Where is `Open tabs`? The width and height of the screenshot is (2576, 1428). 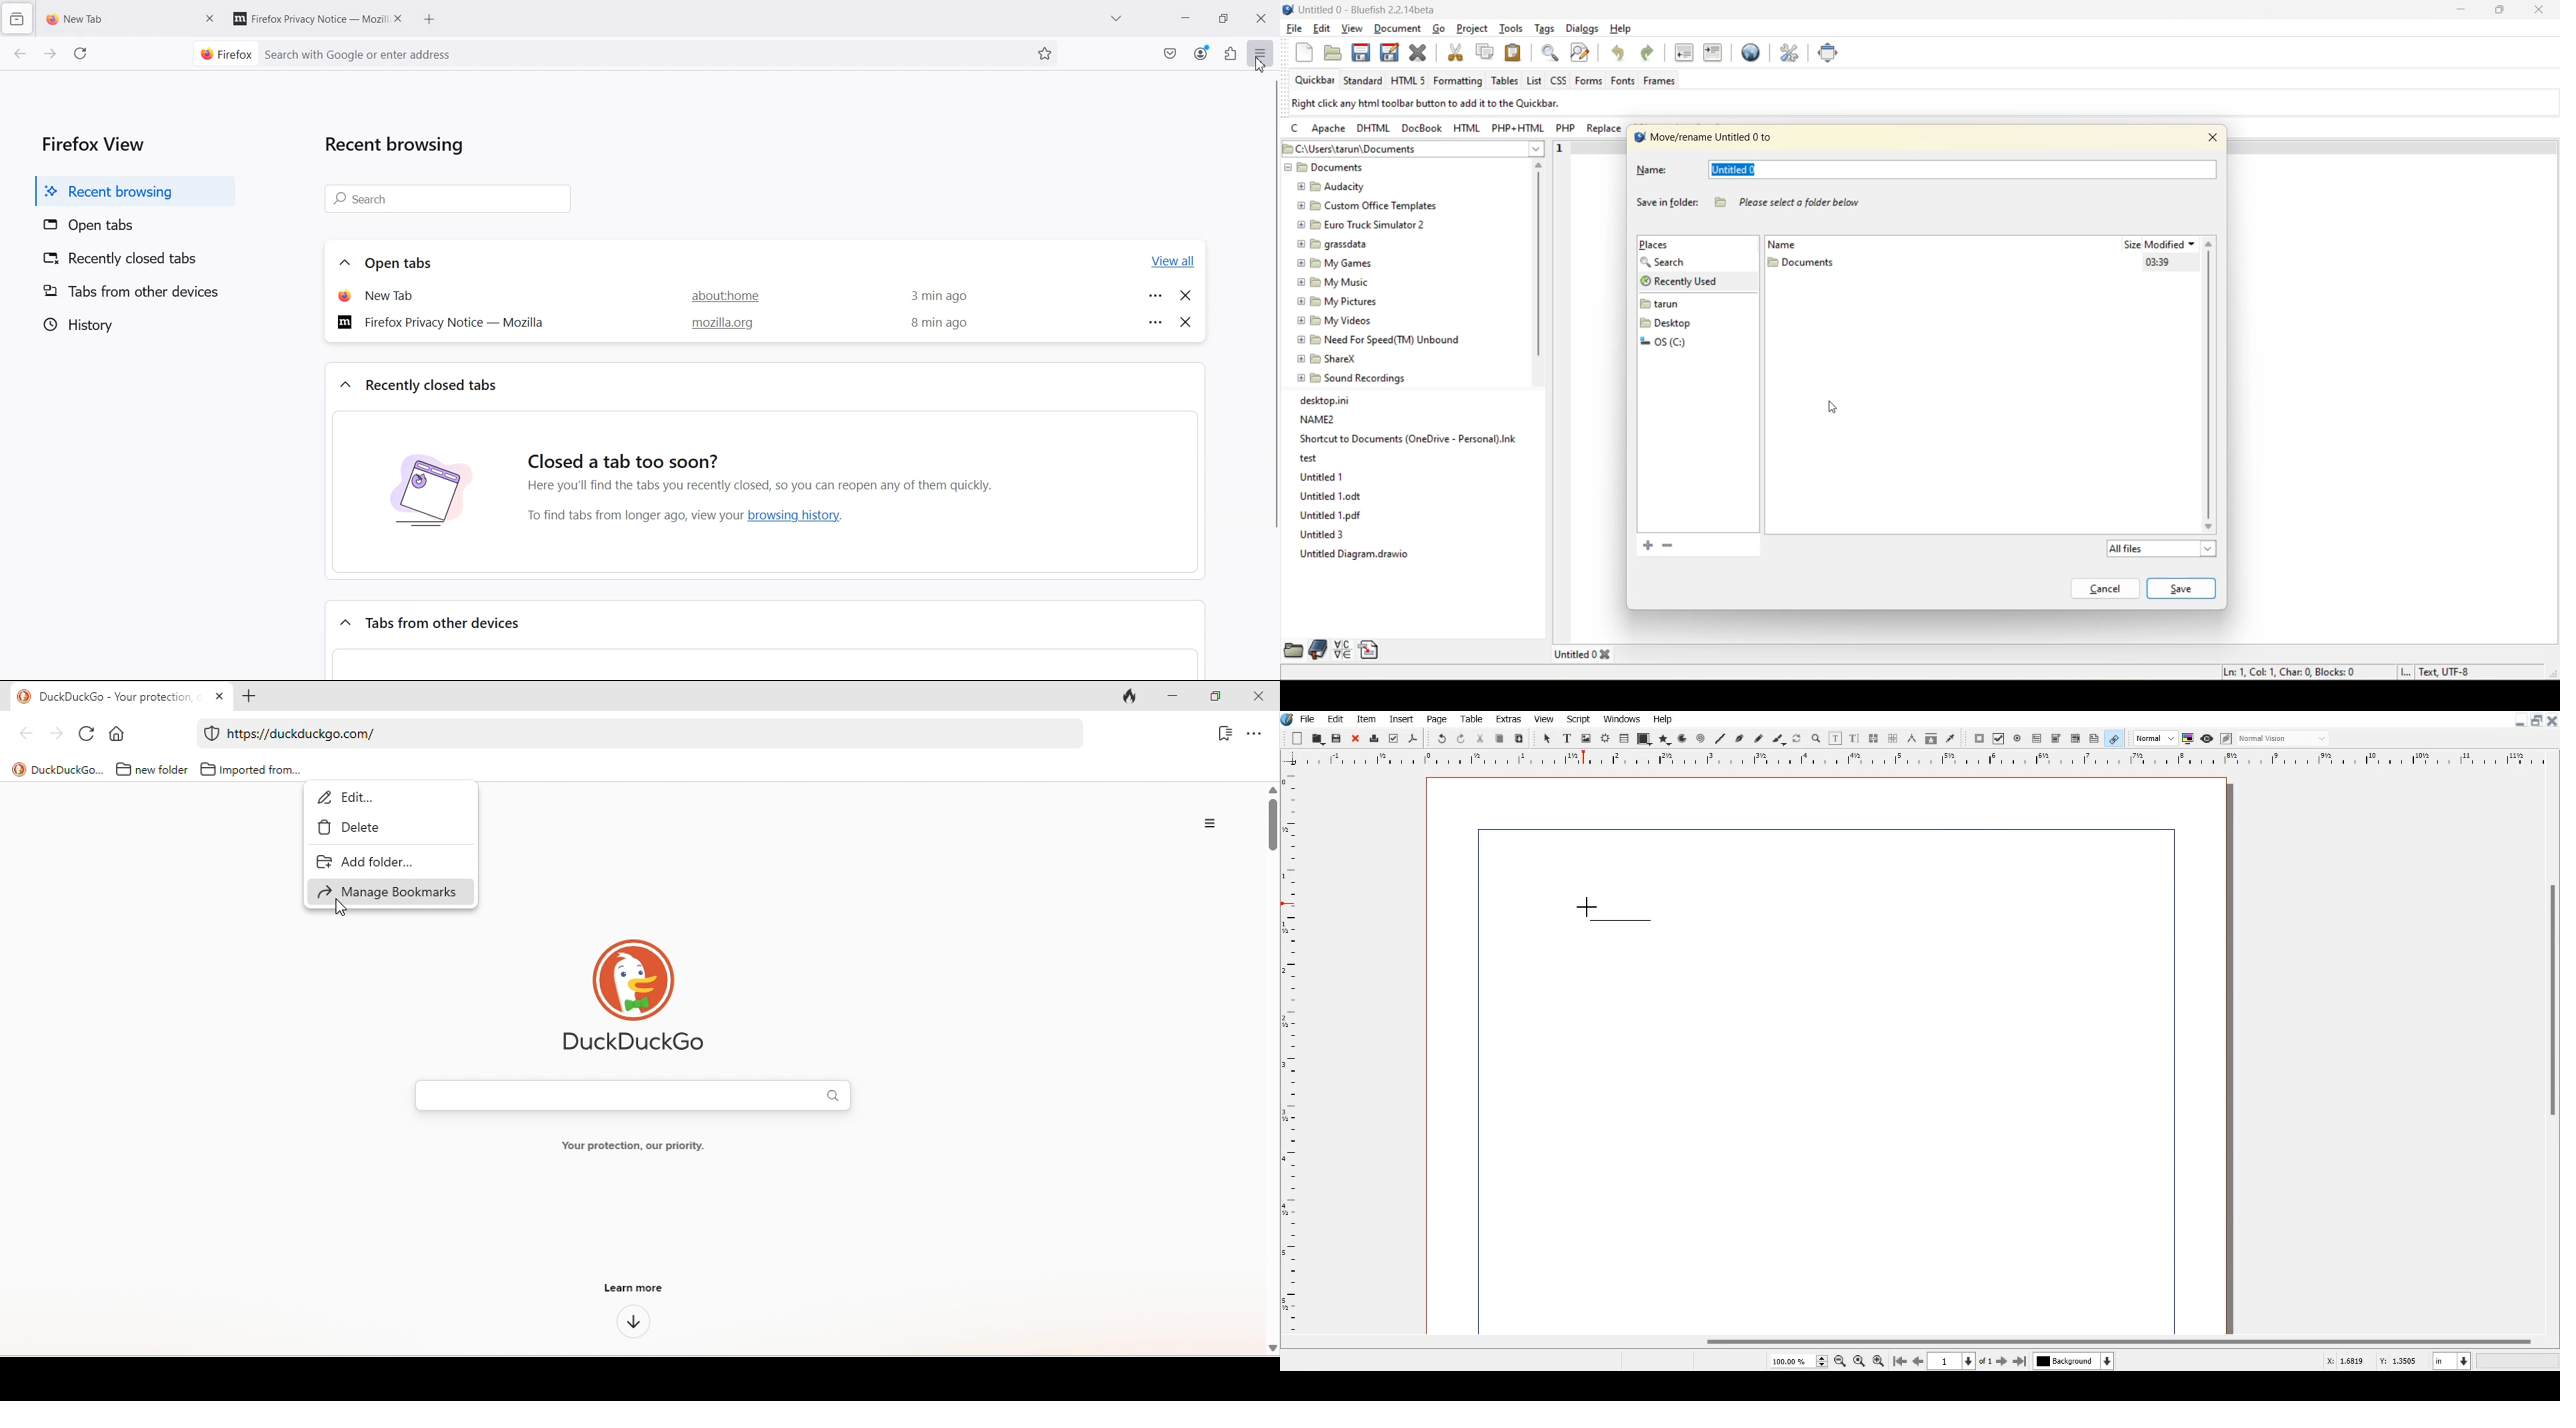 Open tabs is located at coordinates (402, 263).